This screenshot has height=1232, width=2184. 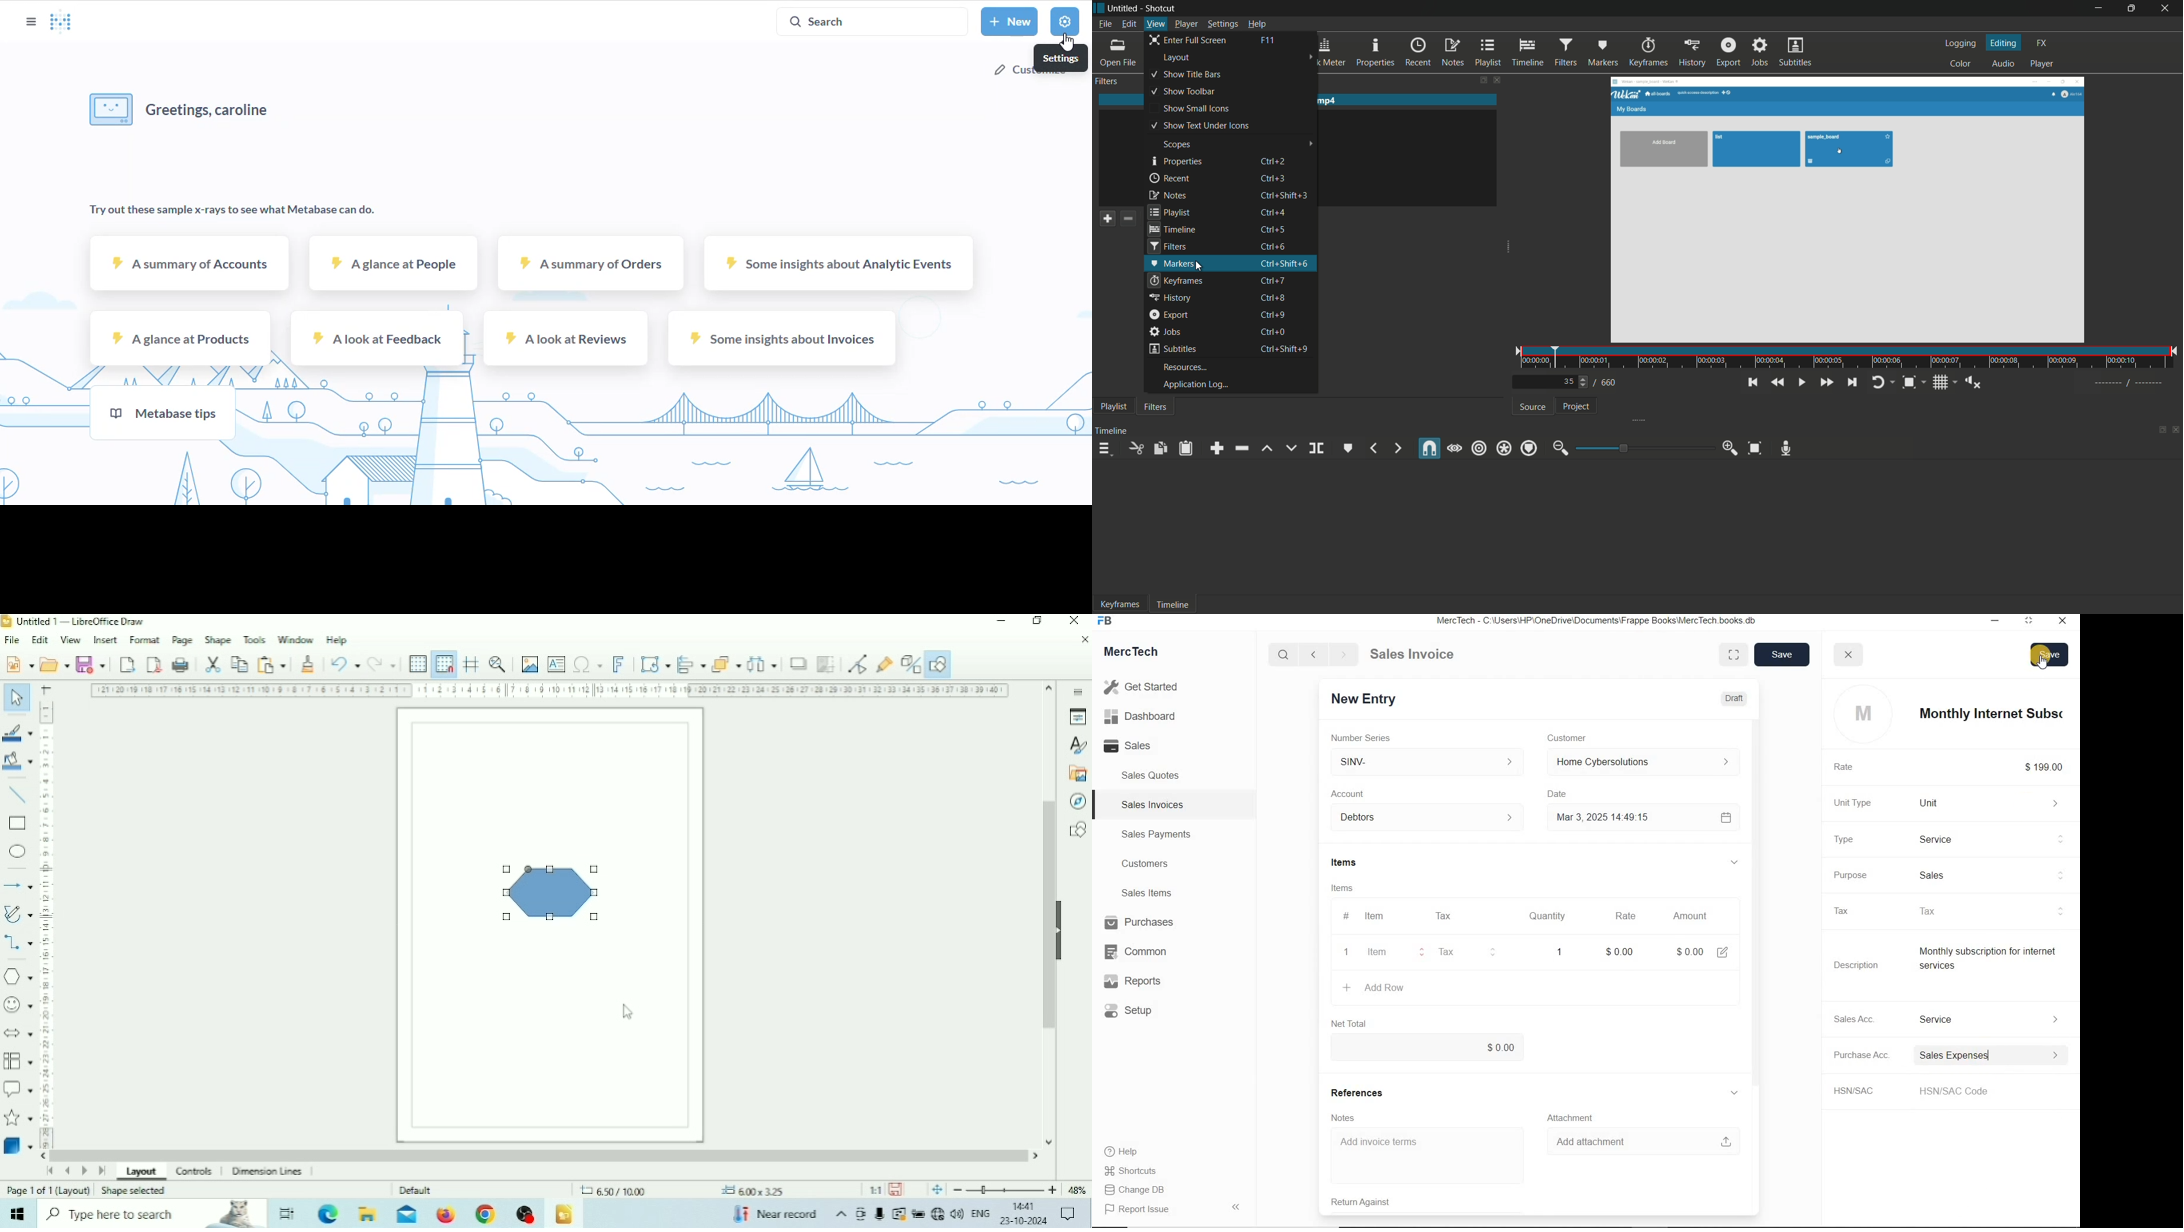 What do you see at coordinates (80, 621) in the screenshot?
I see `Title` at bounding box center [80, 621].